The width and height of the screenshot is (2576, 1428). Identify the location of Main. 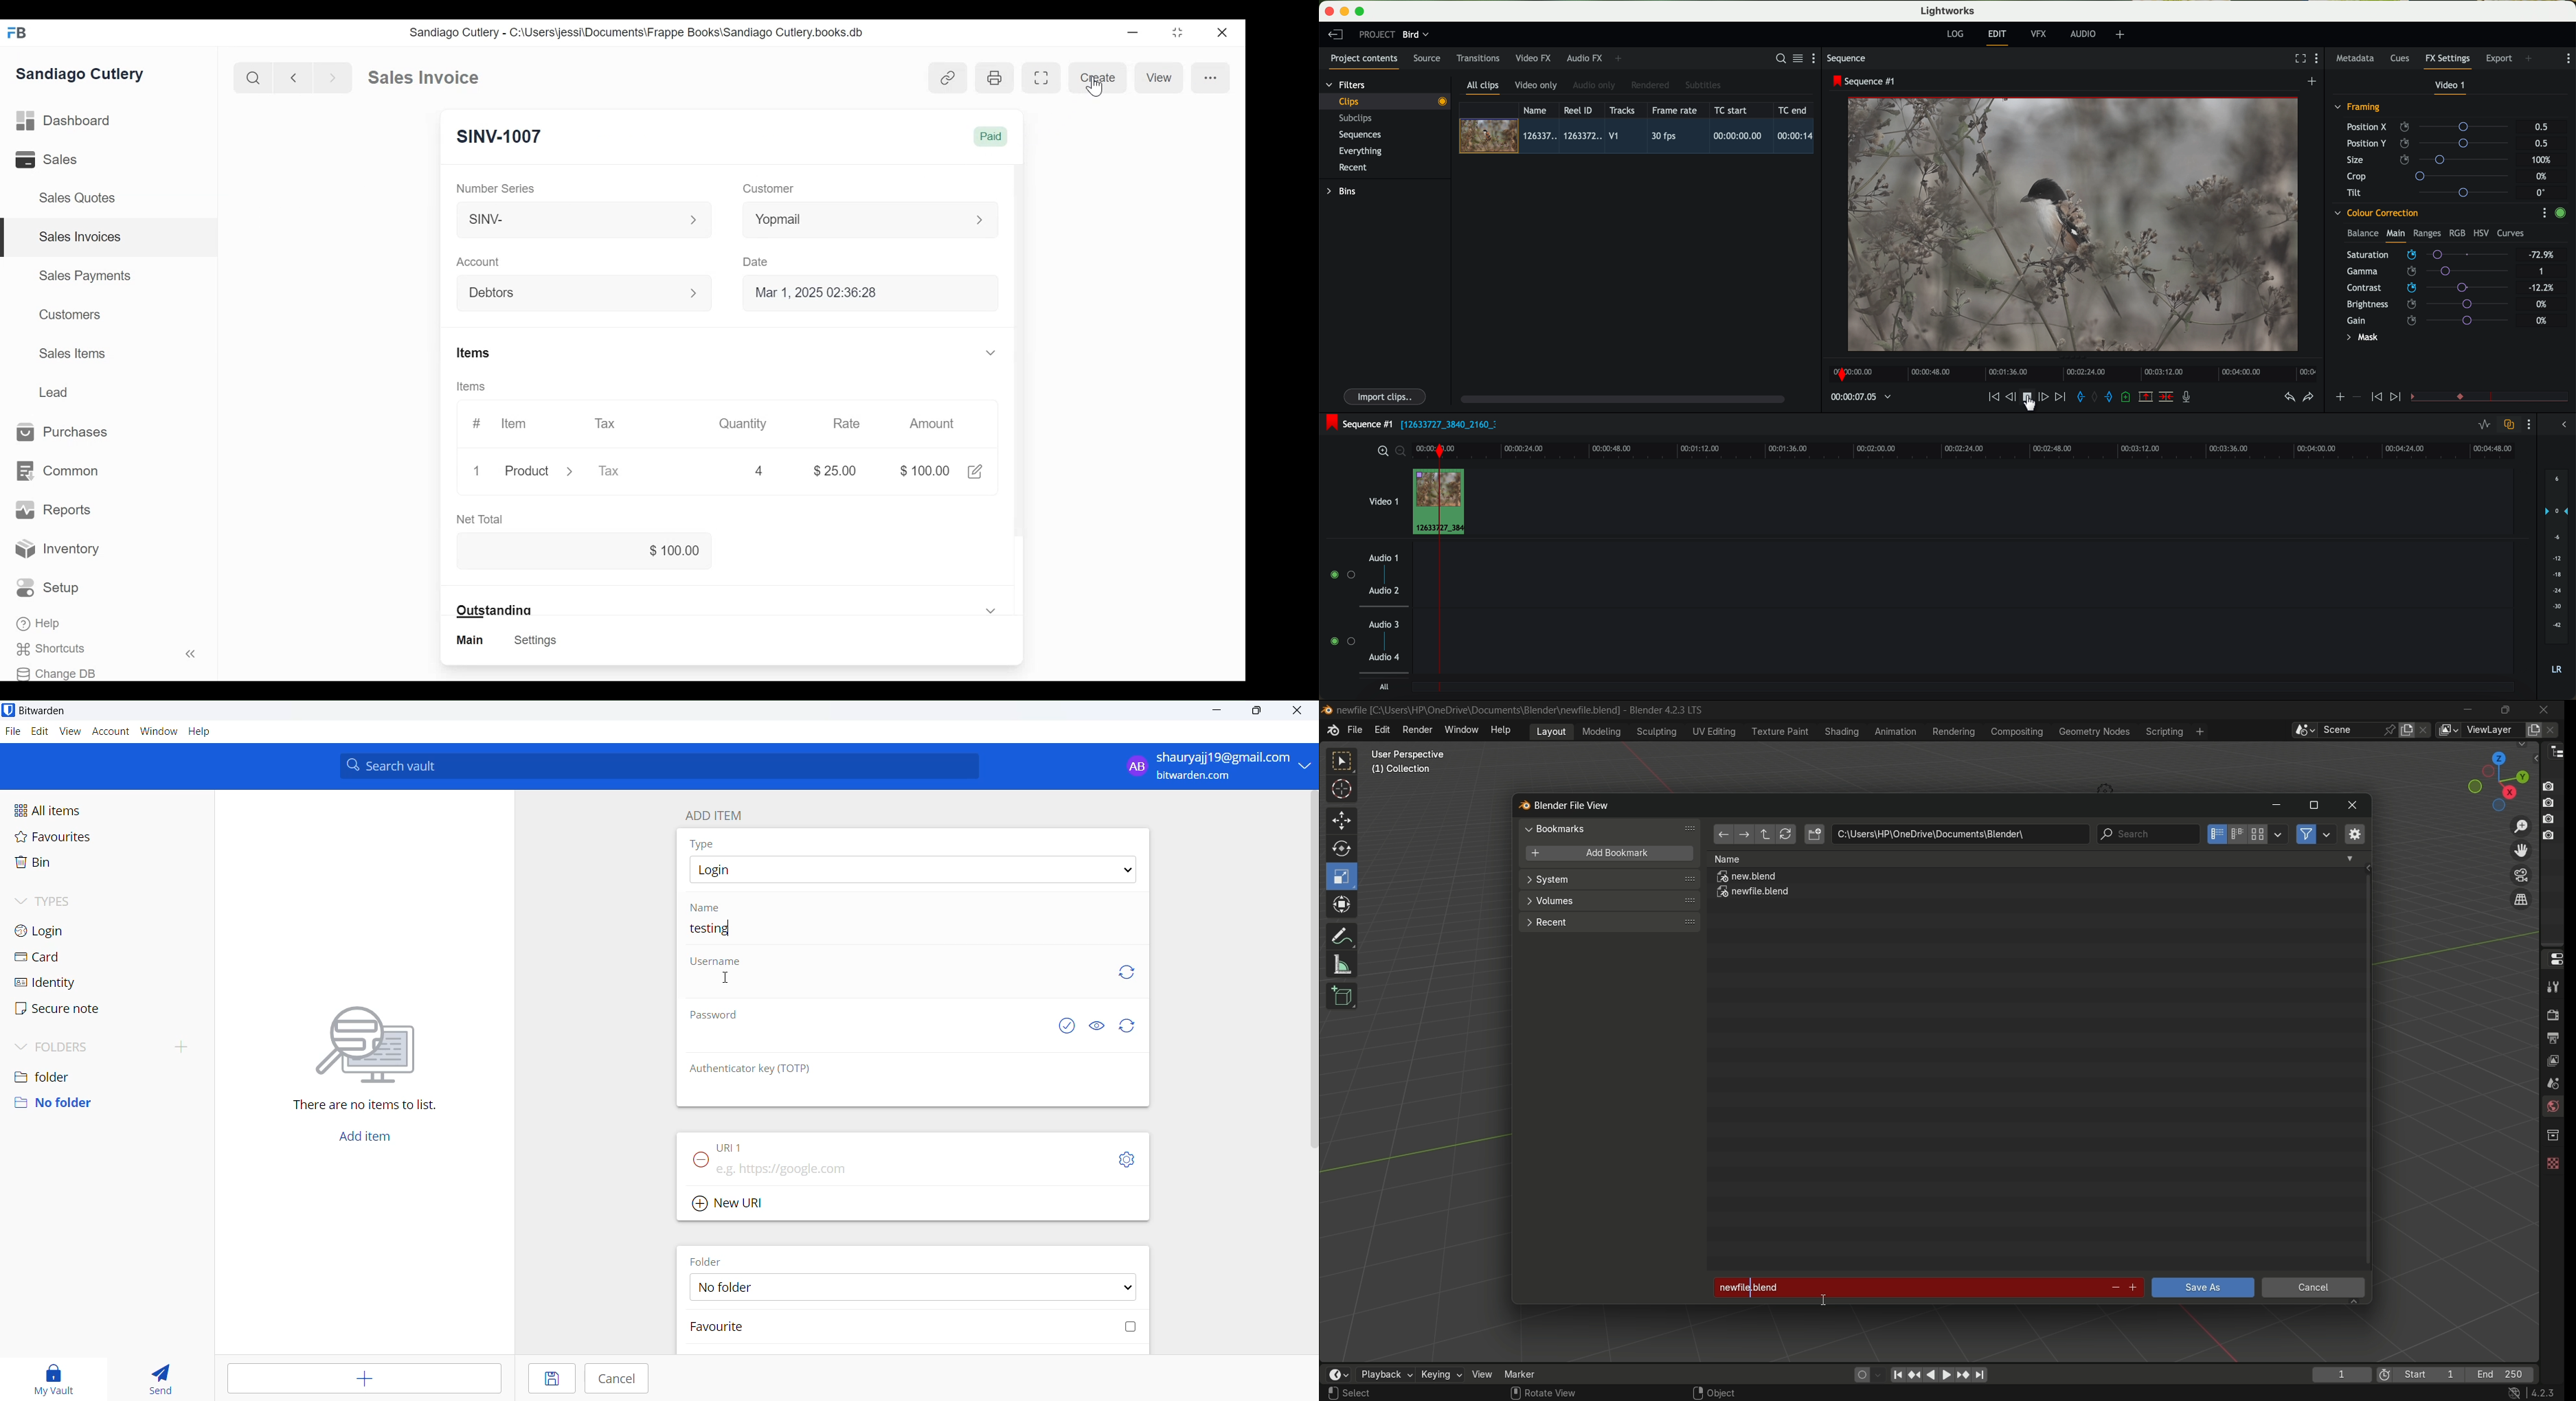
(471, 640).